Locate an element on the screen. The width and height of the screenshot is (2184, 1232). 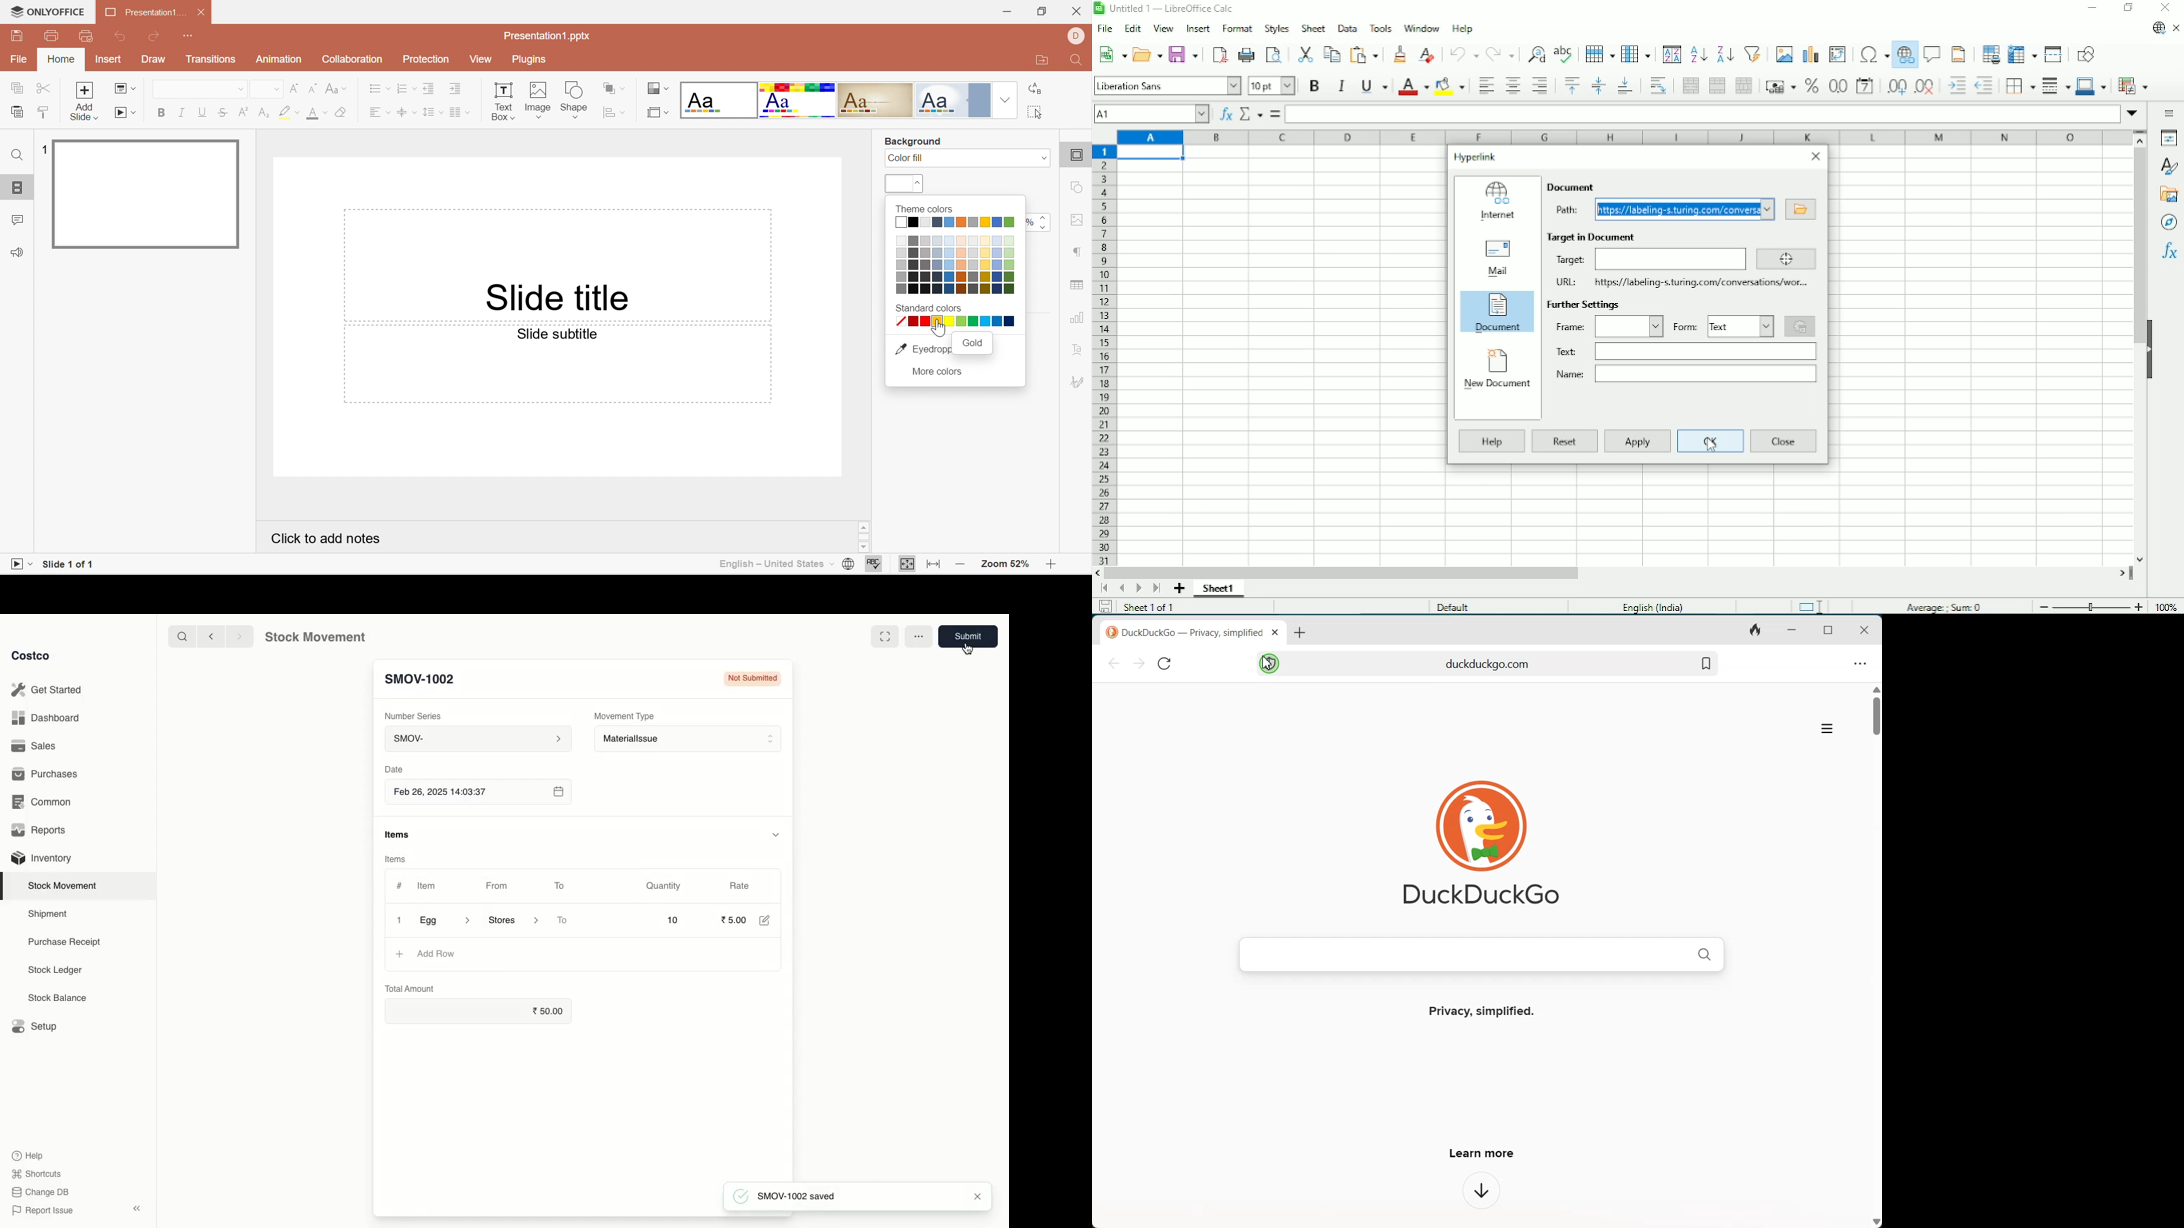
Scroll Bar is located at coordinates (1052, 539).